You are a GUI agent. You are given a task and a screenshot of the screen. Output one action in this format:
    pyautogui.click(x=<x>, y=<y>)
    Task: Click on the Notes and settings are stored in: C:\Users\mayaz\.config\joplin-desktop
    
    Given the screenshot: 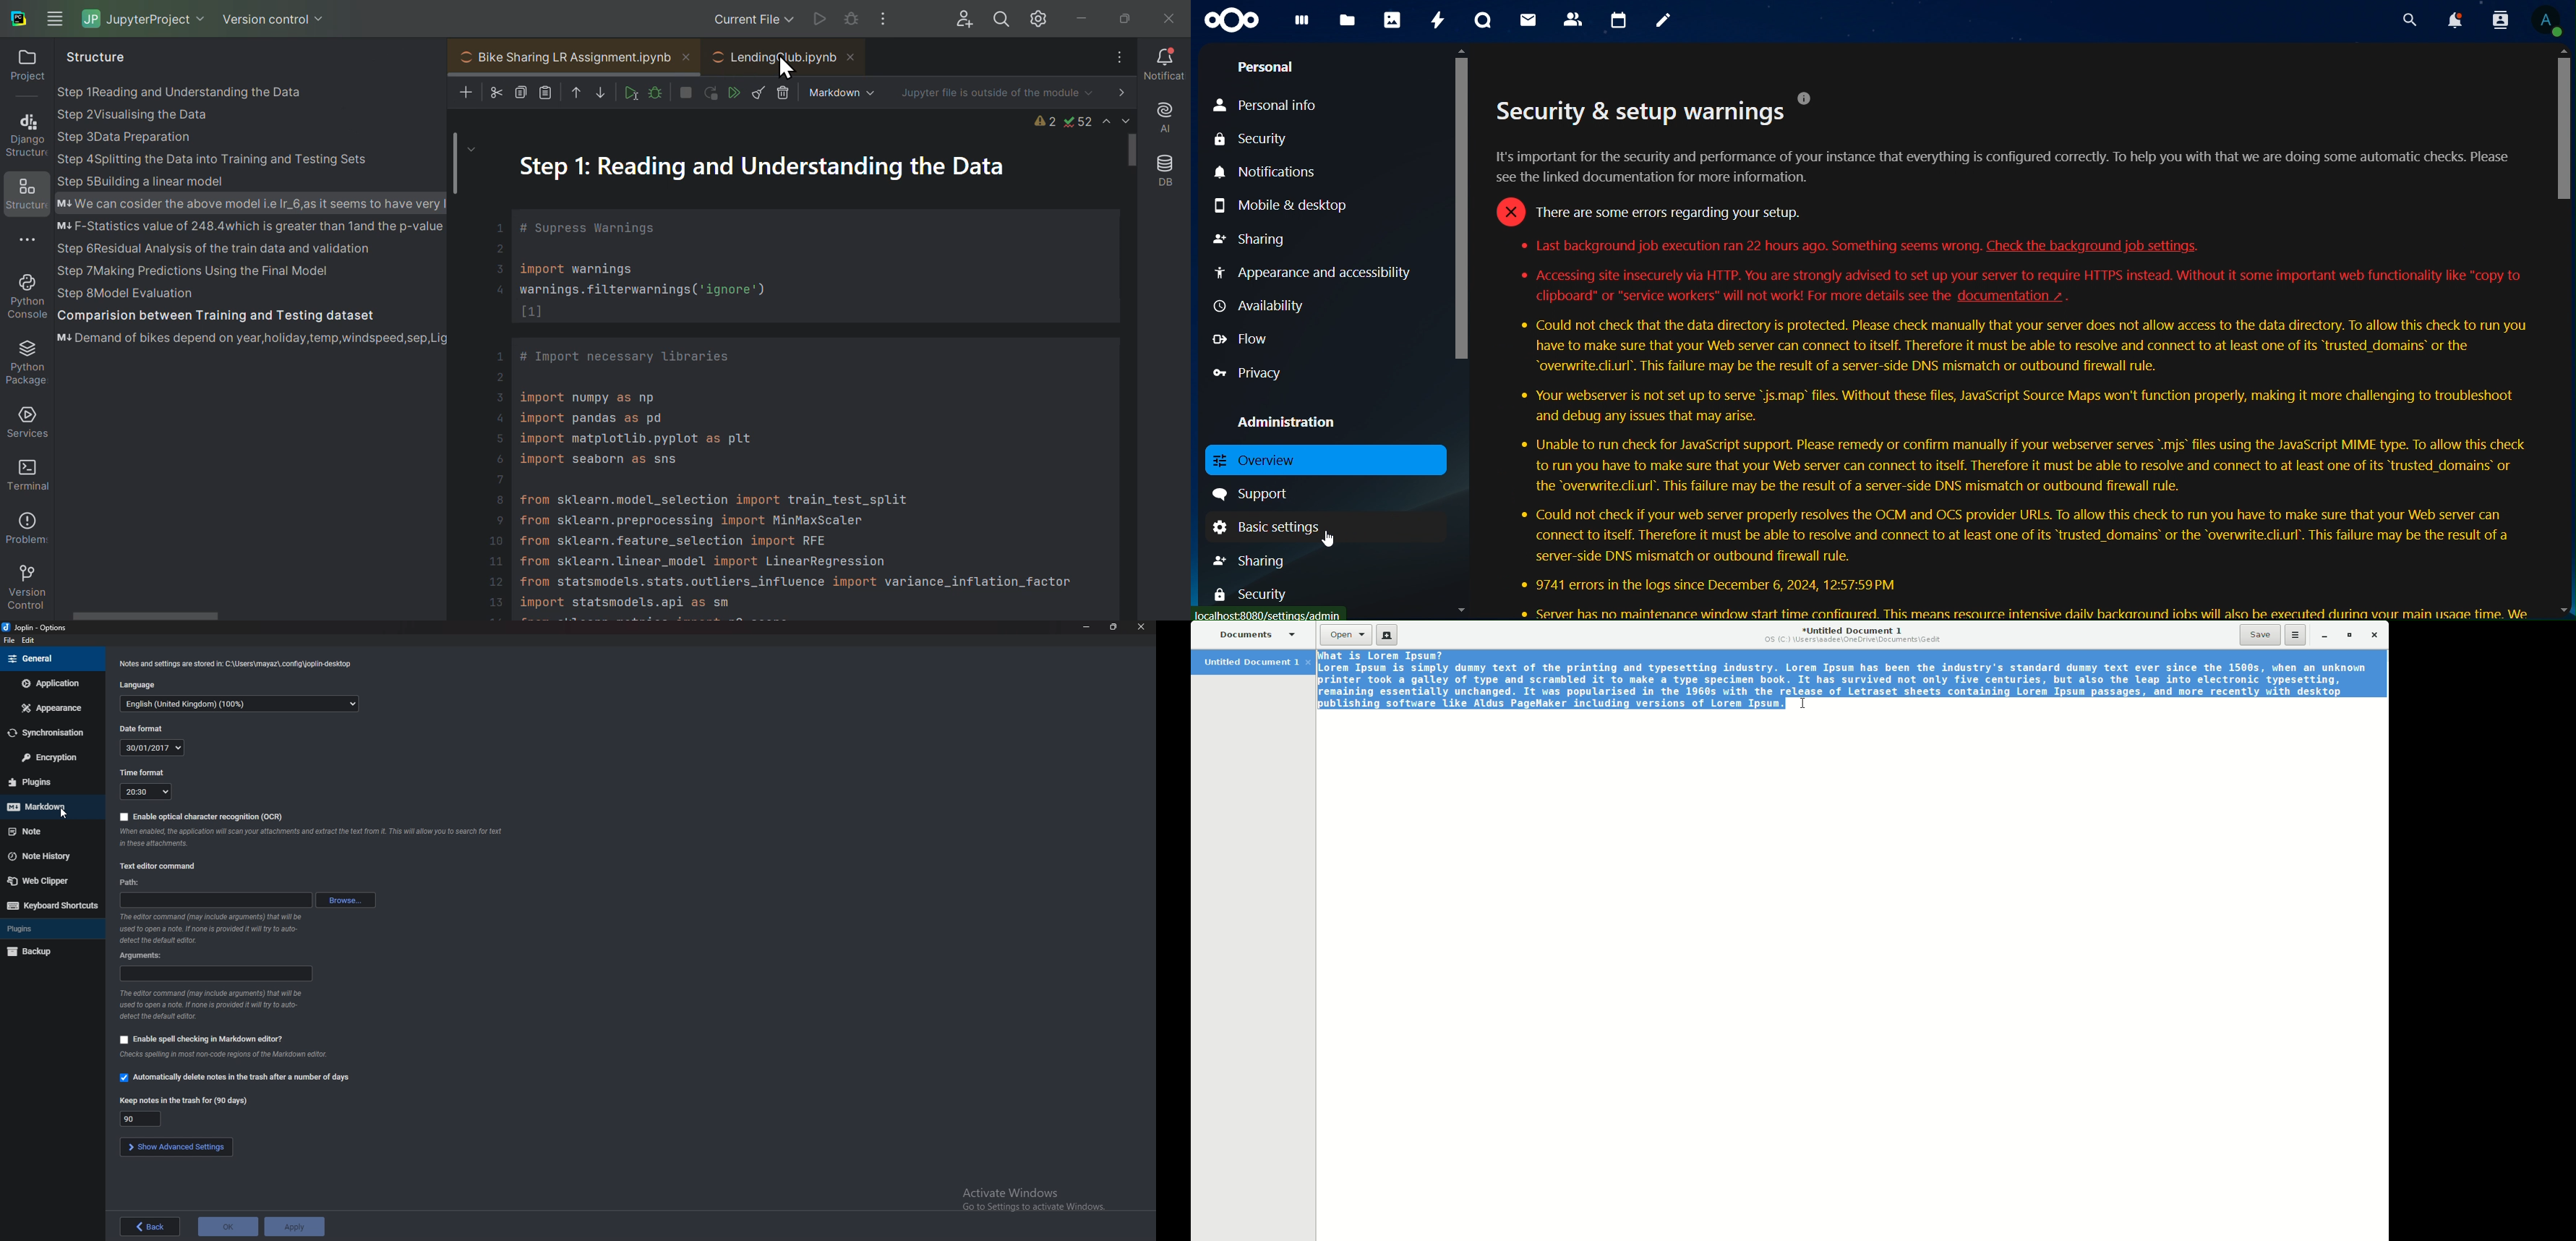 What is the action you would take?
    pyautogui.click(x=236, y=663)
    